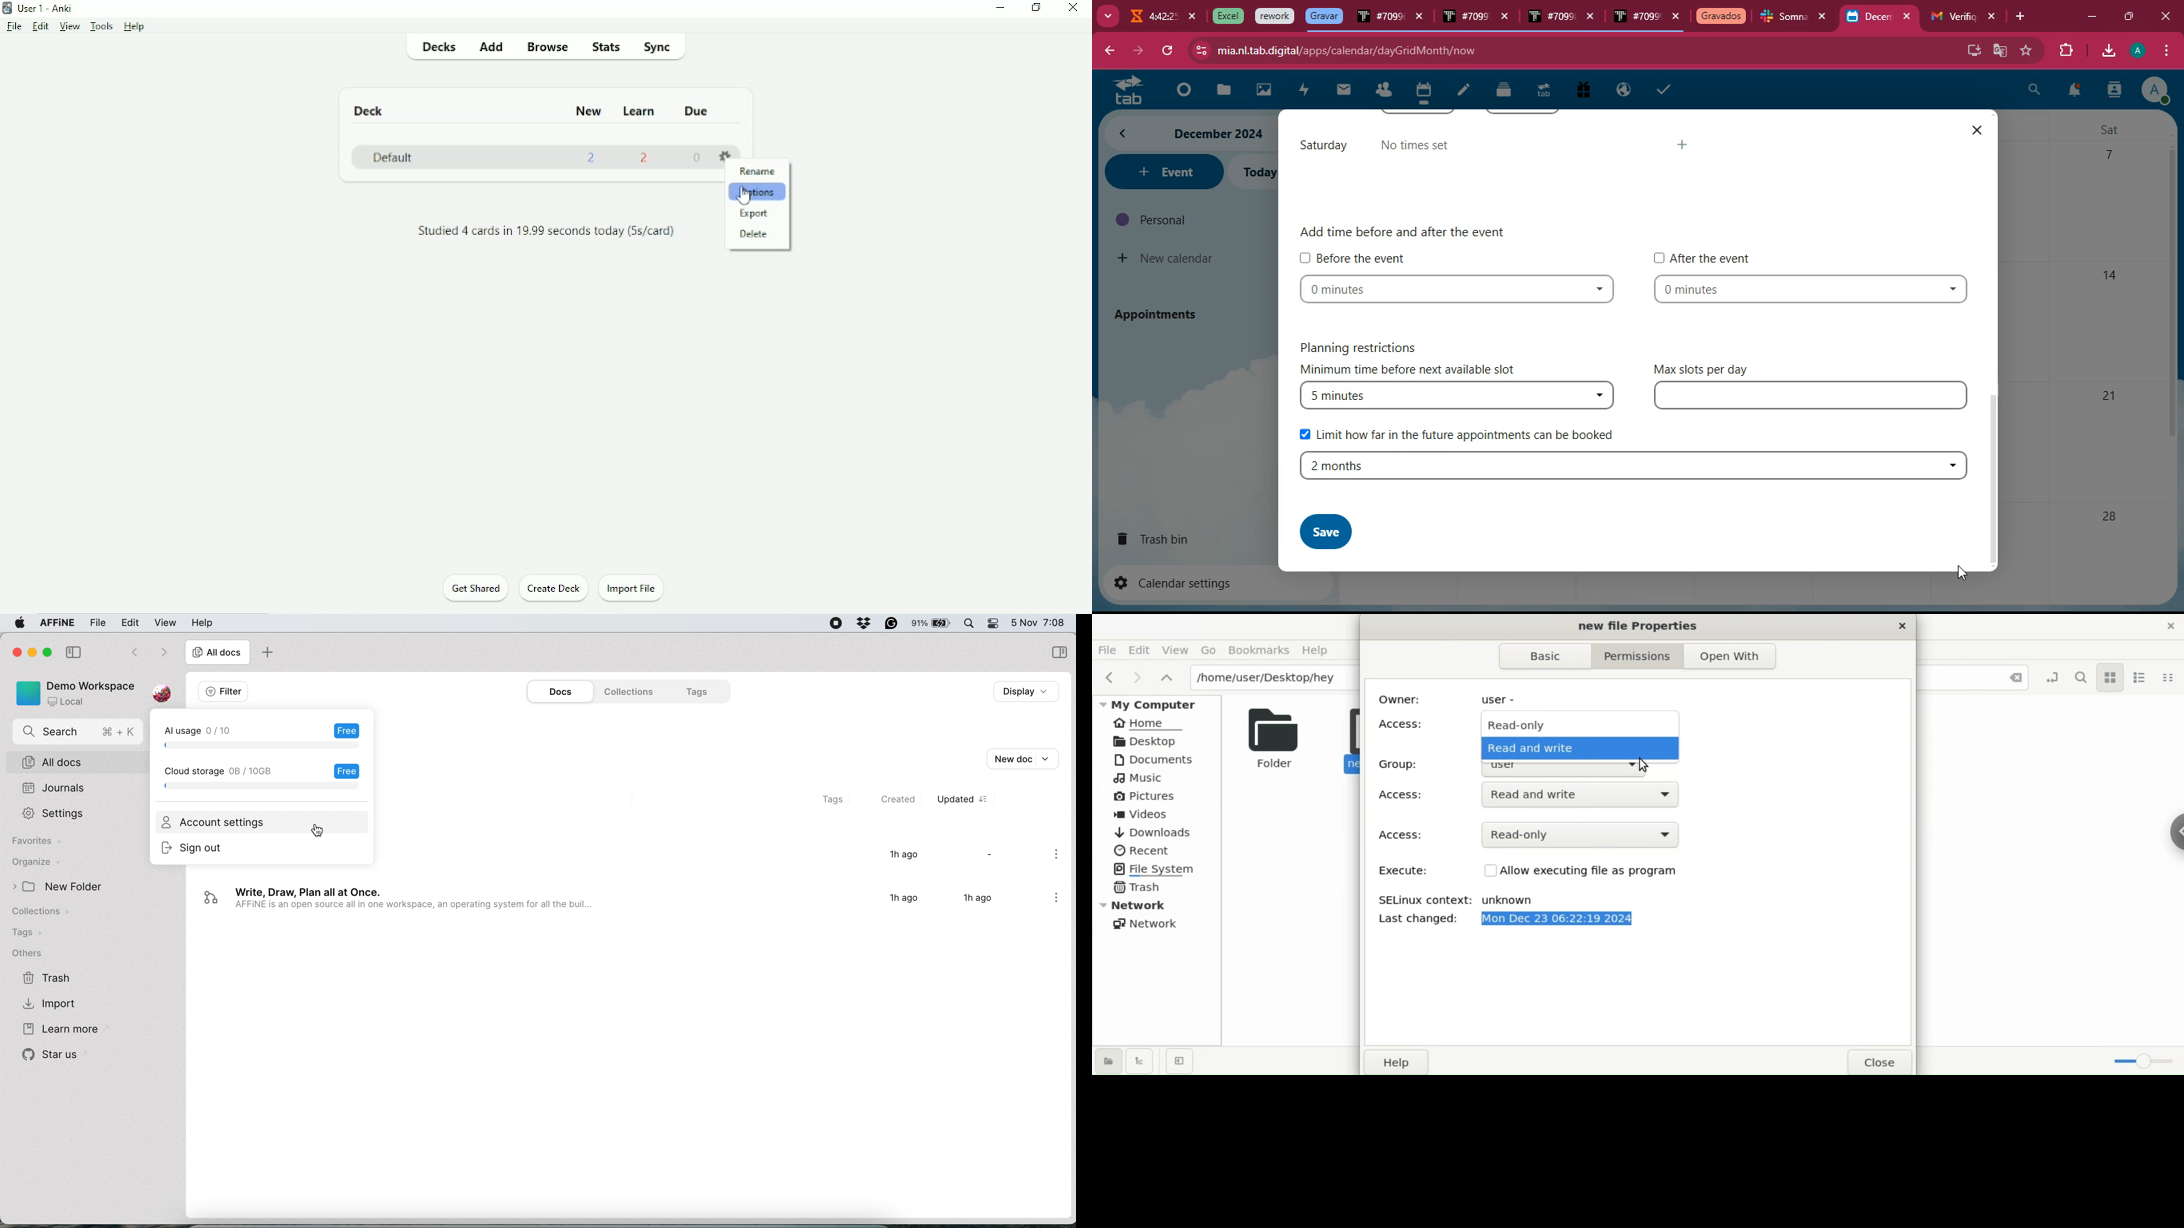 The width and height of the screenshot is (2184, 1232). Describe the element at coordinates (2154, 90) in the screenshot. I see `profile` at that location.